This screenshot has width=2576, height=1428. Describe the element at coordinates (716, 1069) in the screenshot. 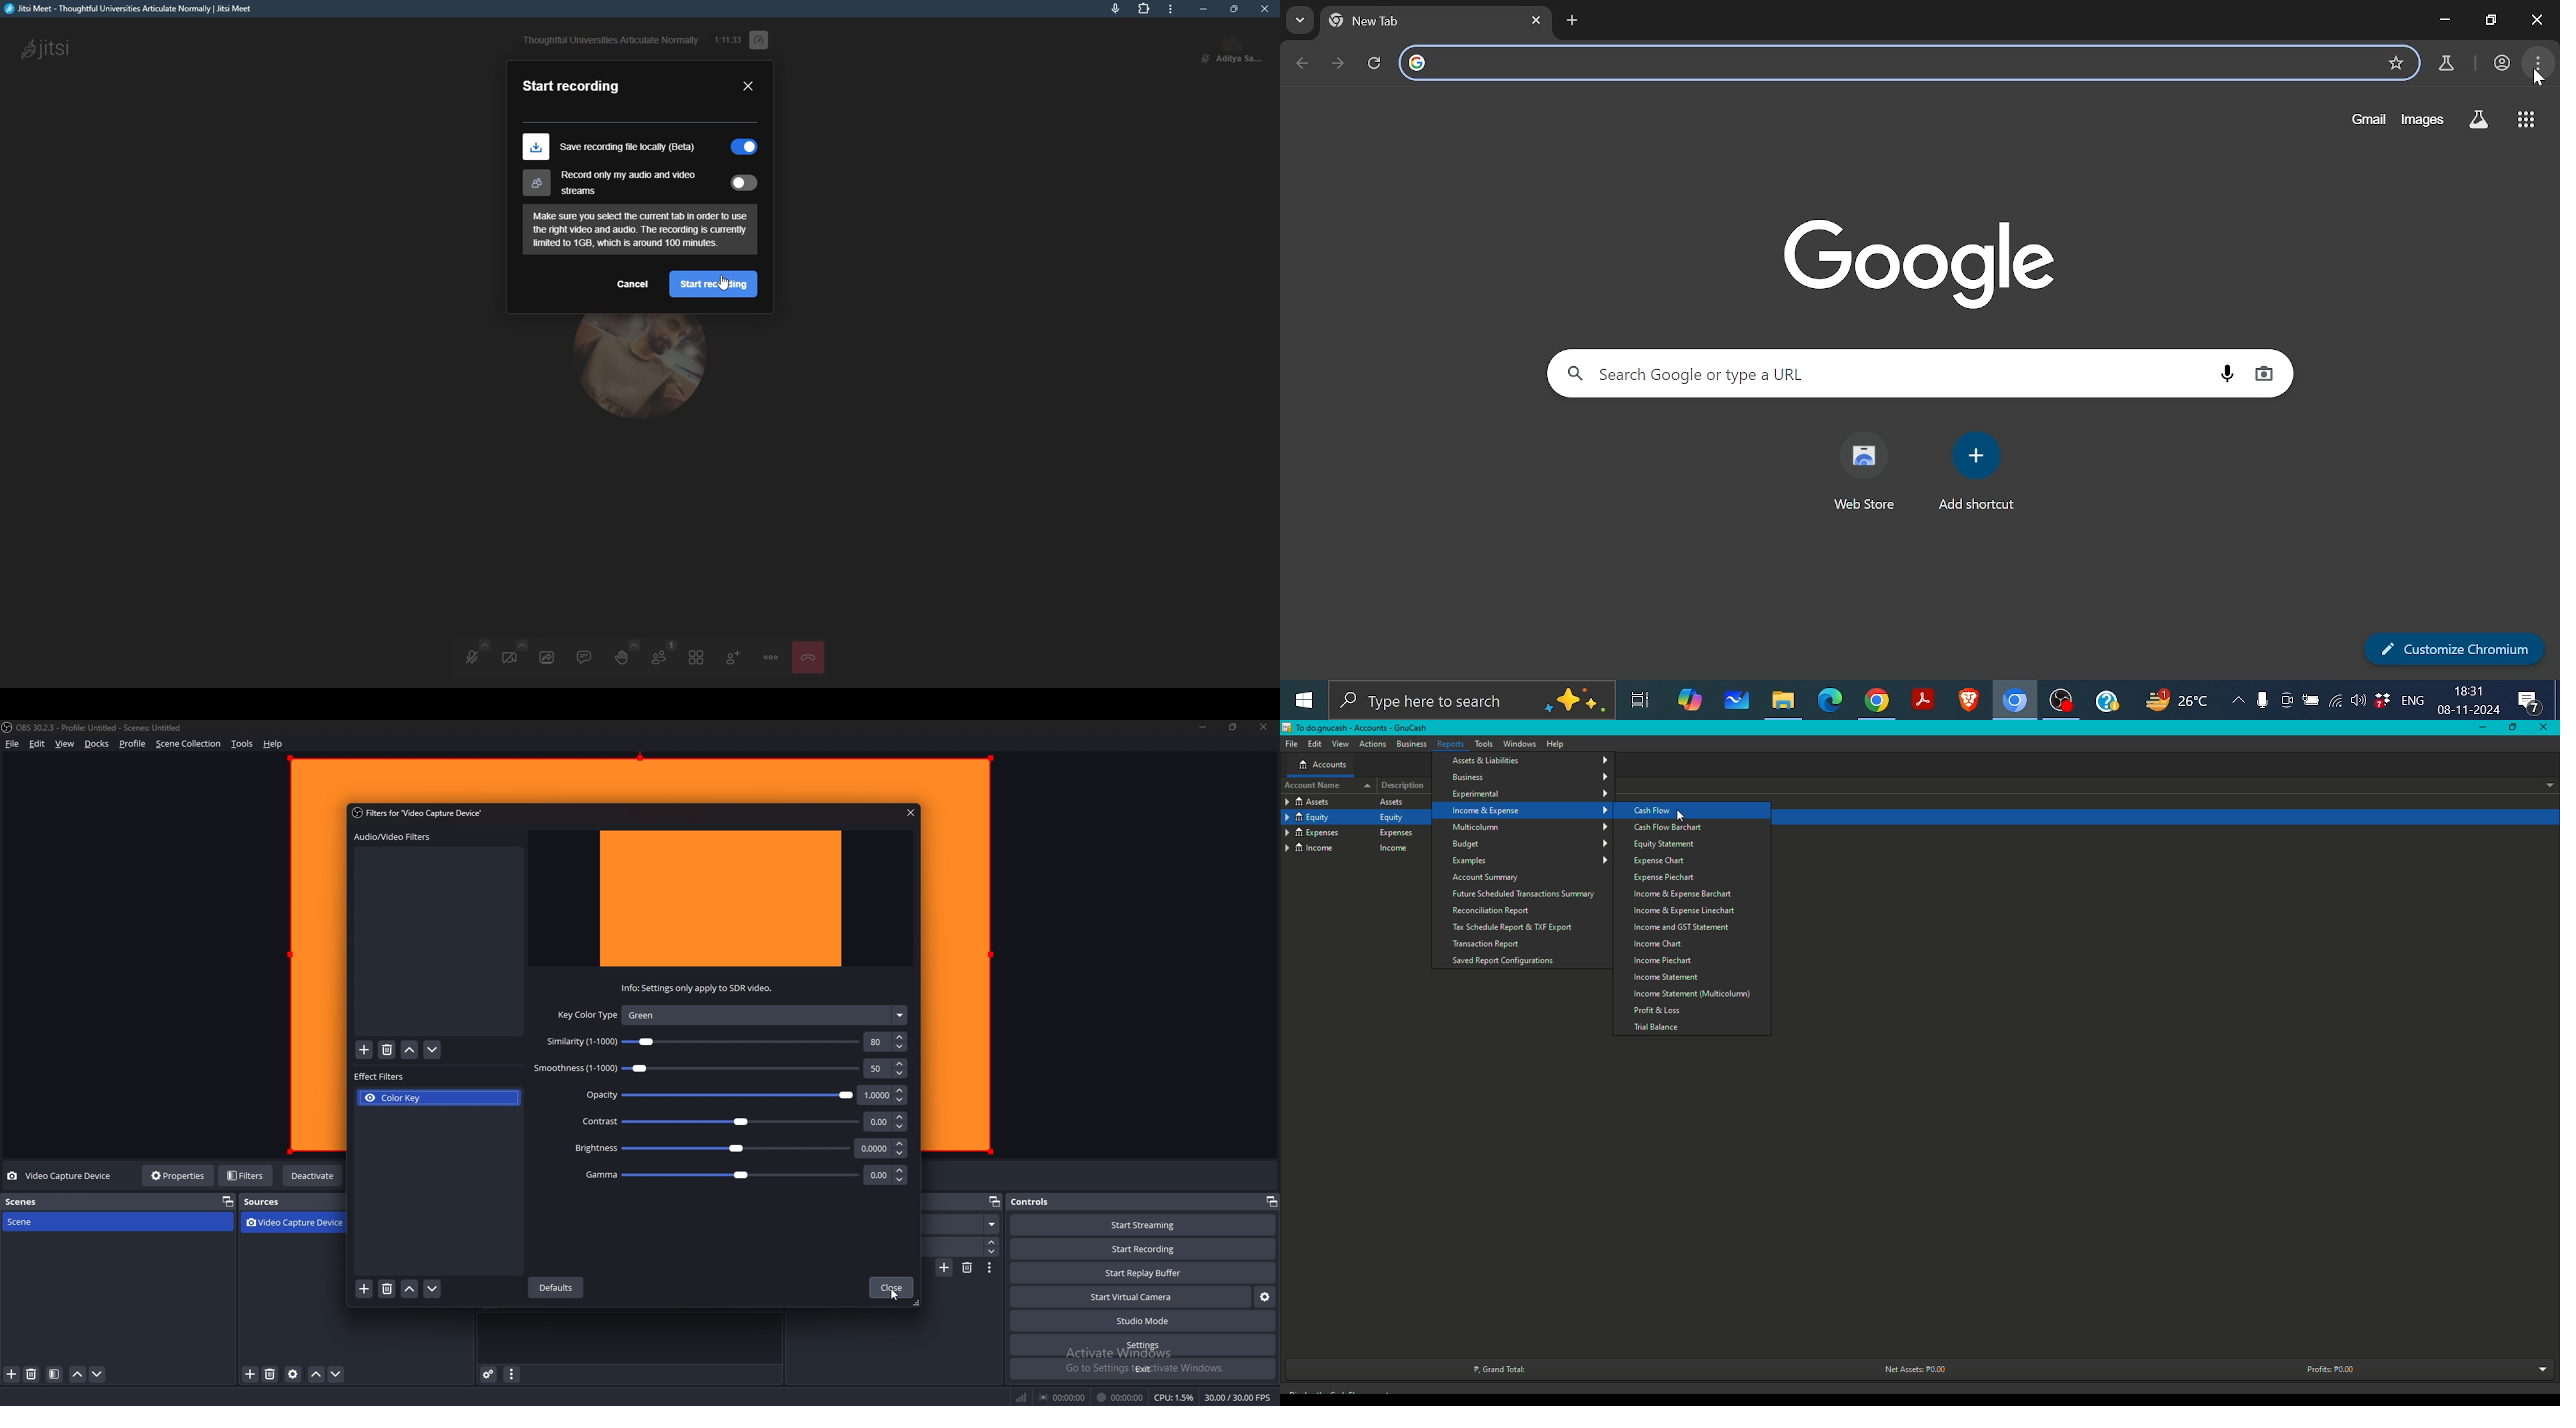

I see `smoothness` at that location.